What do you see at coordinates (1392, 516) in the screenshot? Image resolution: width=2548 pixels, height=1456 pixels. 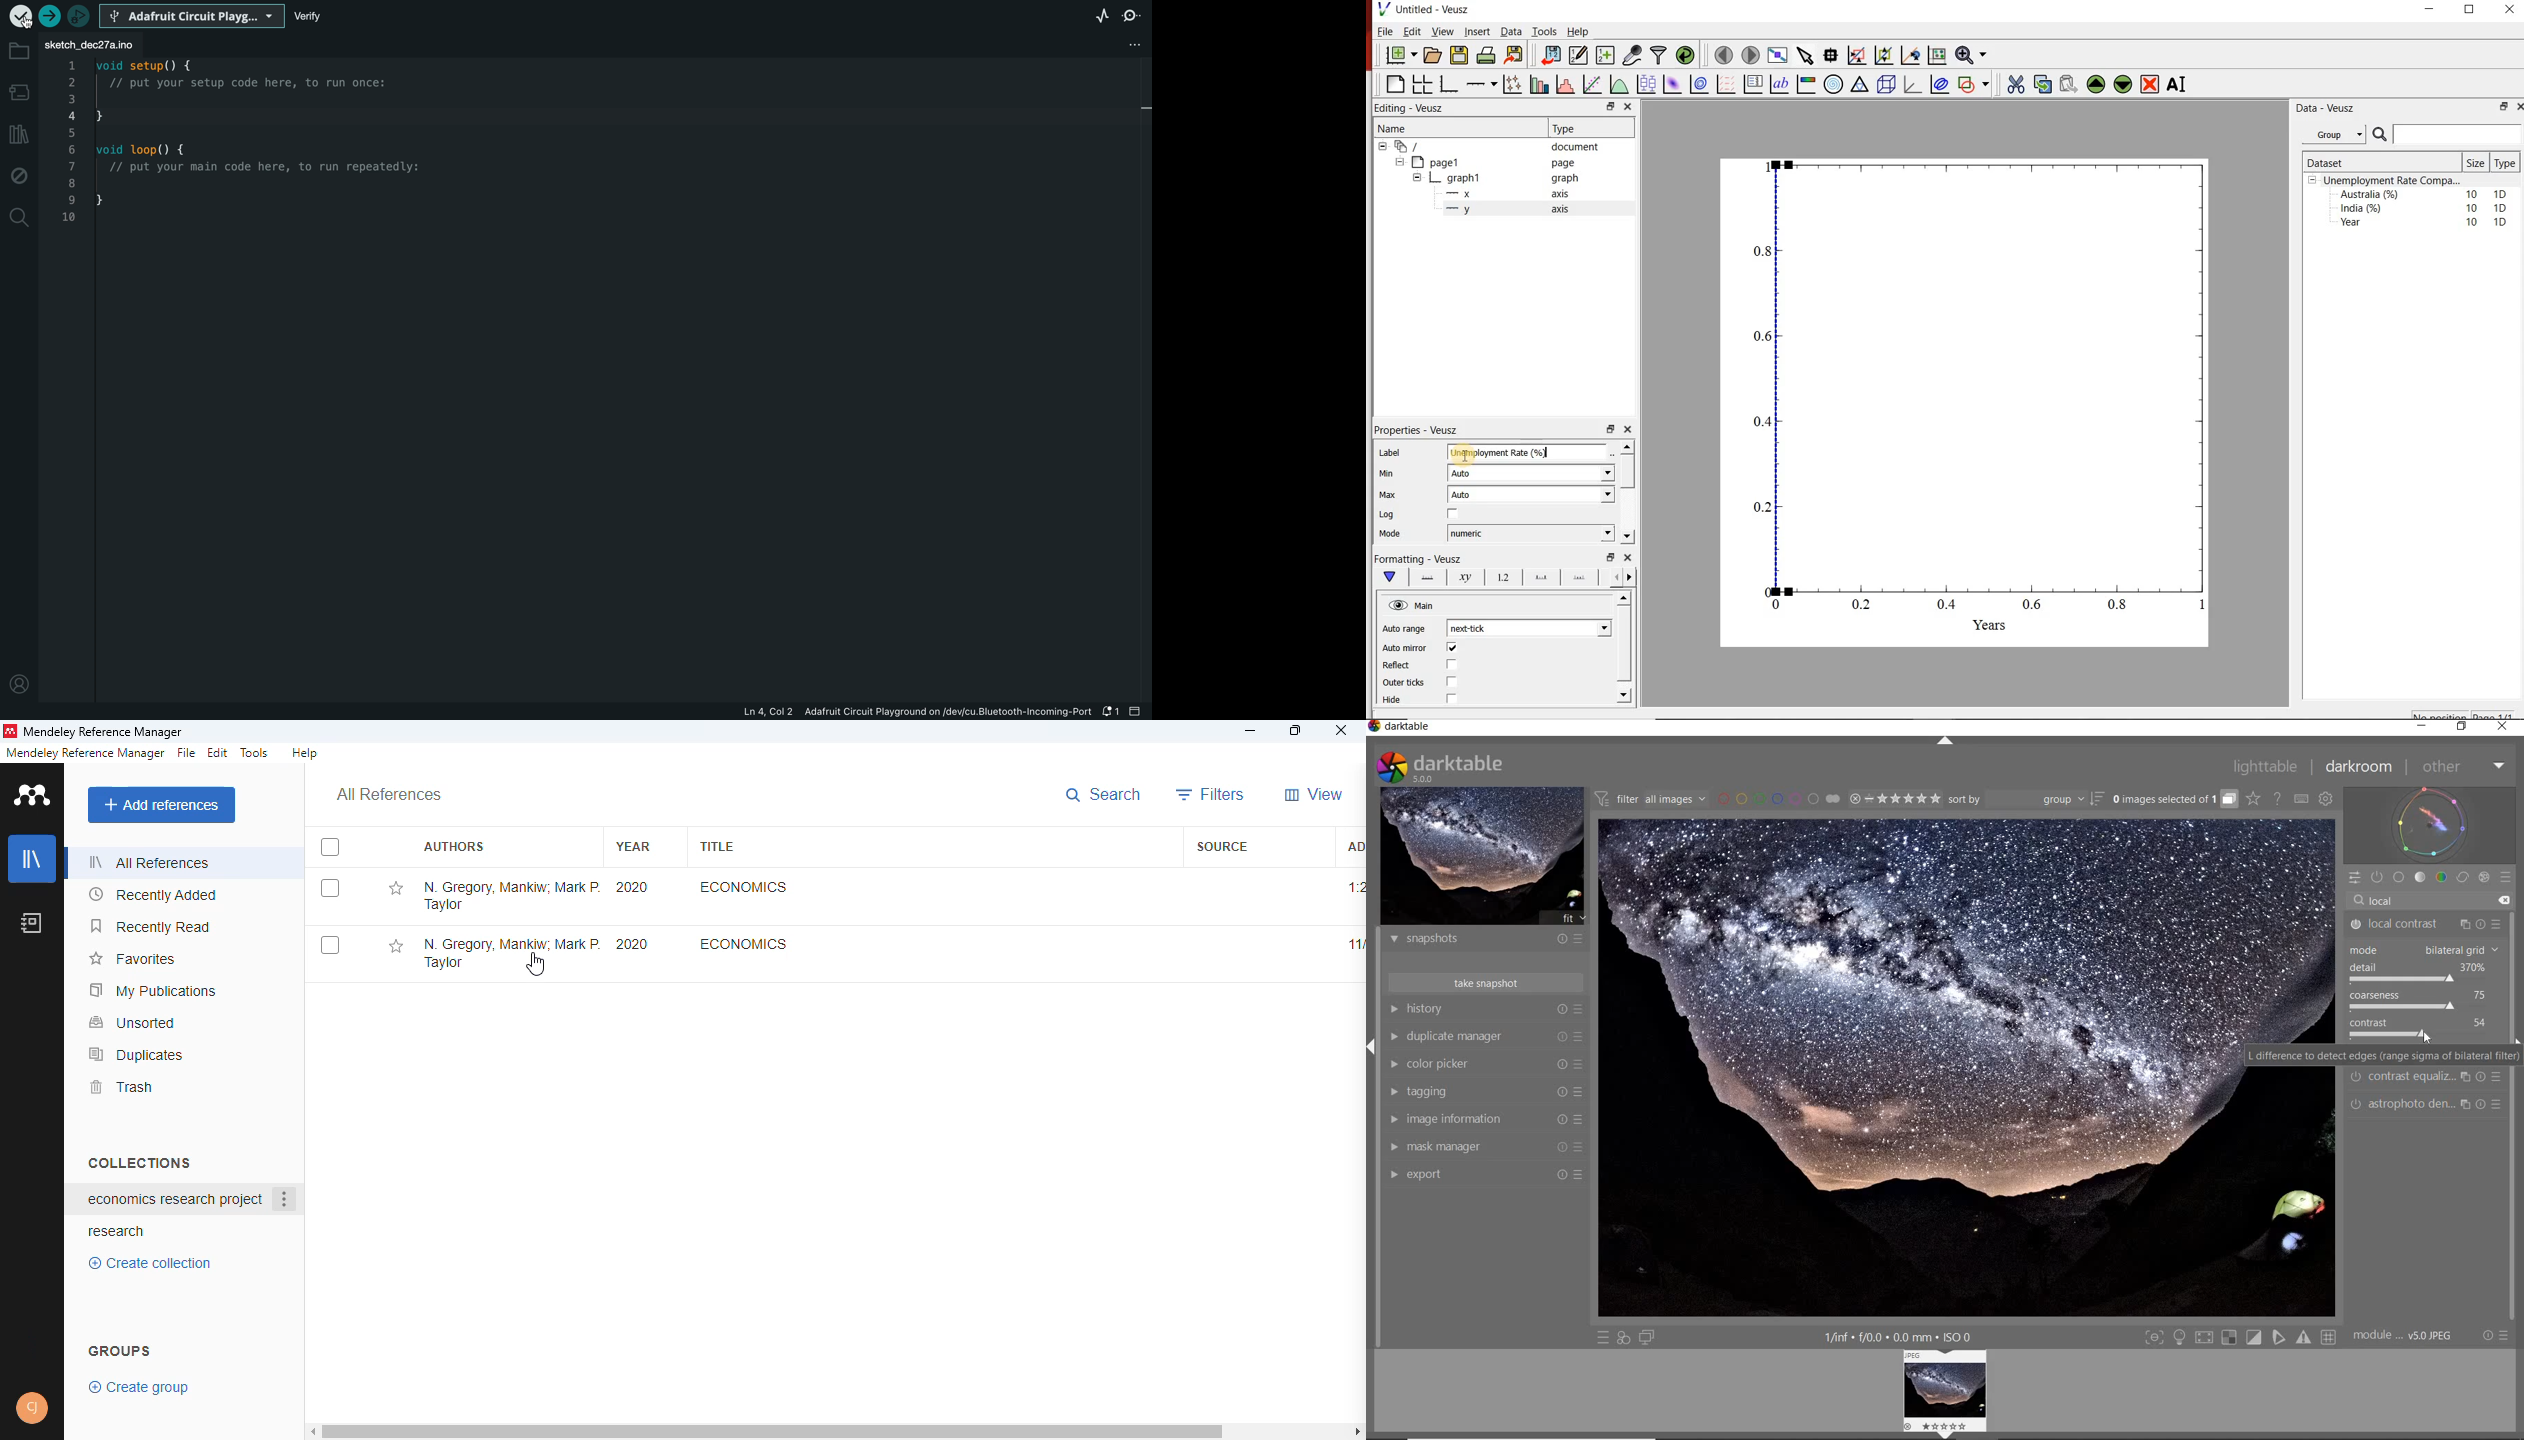 I see `Log` at bounding box center [1392, 516].